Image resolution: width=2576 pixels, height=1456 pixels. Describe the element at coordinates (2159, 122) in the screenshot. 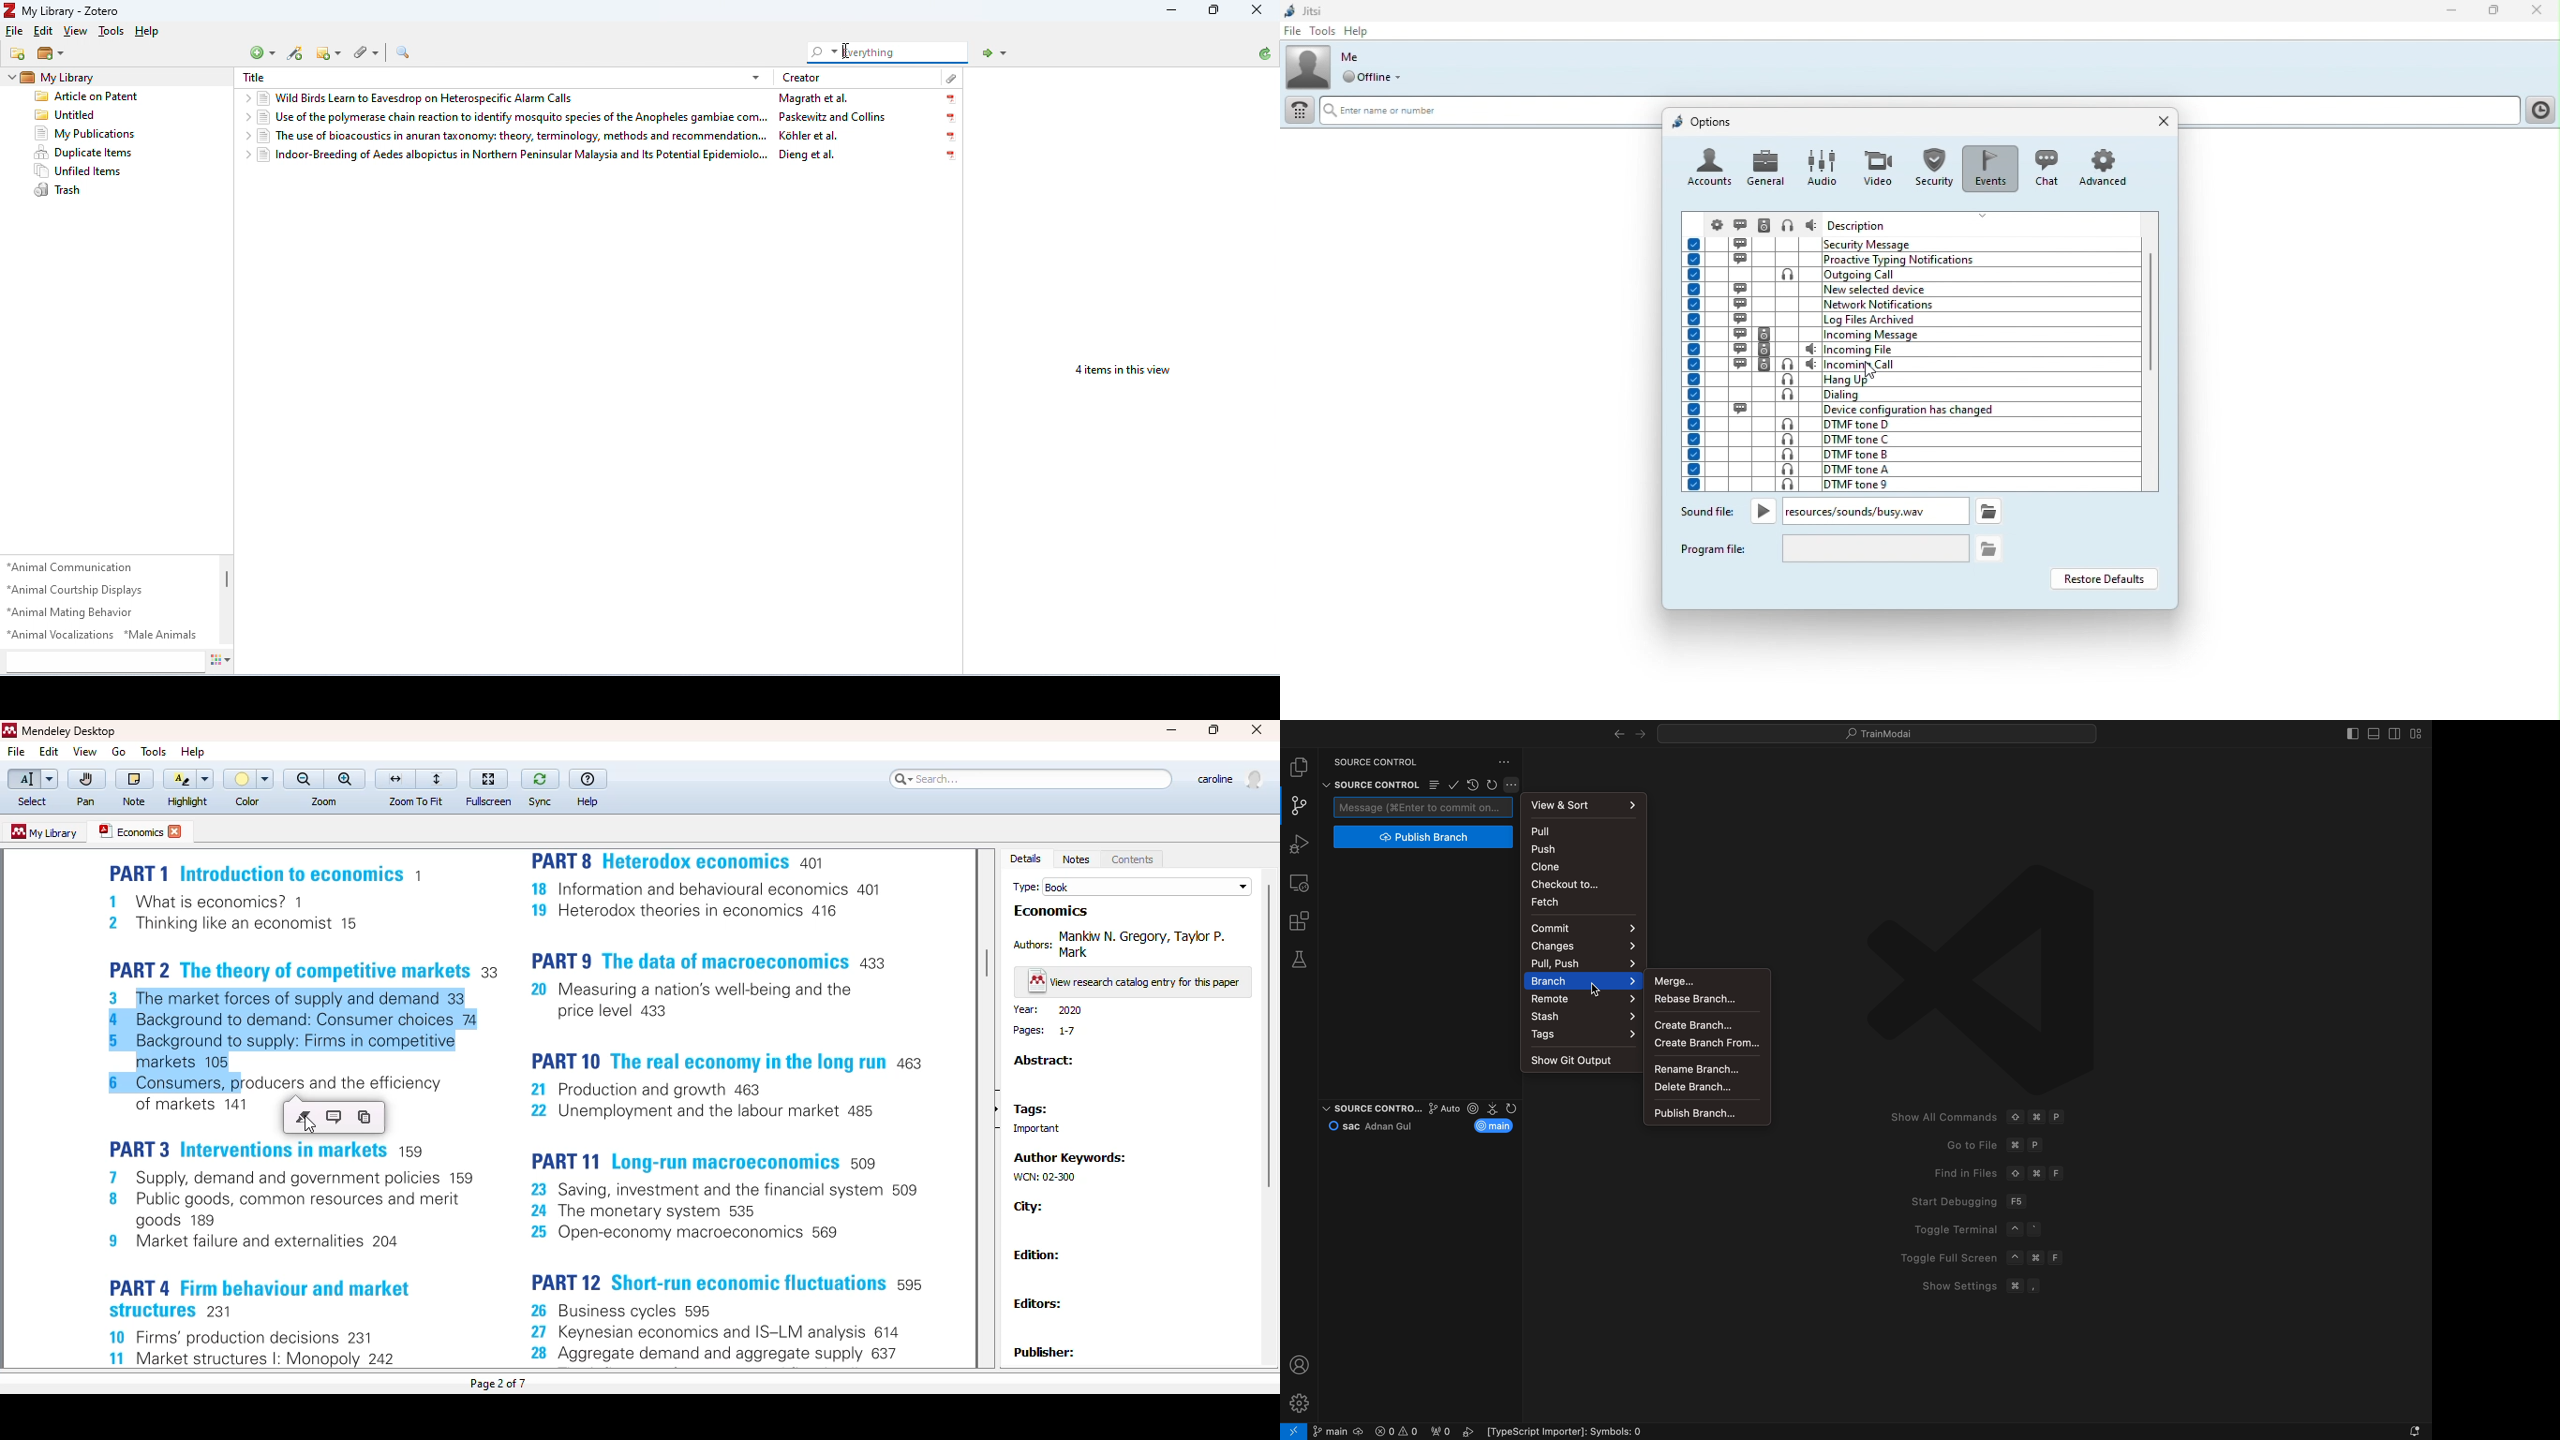

I see `Close` at that location.